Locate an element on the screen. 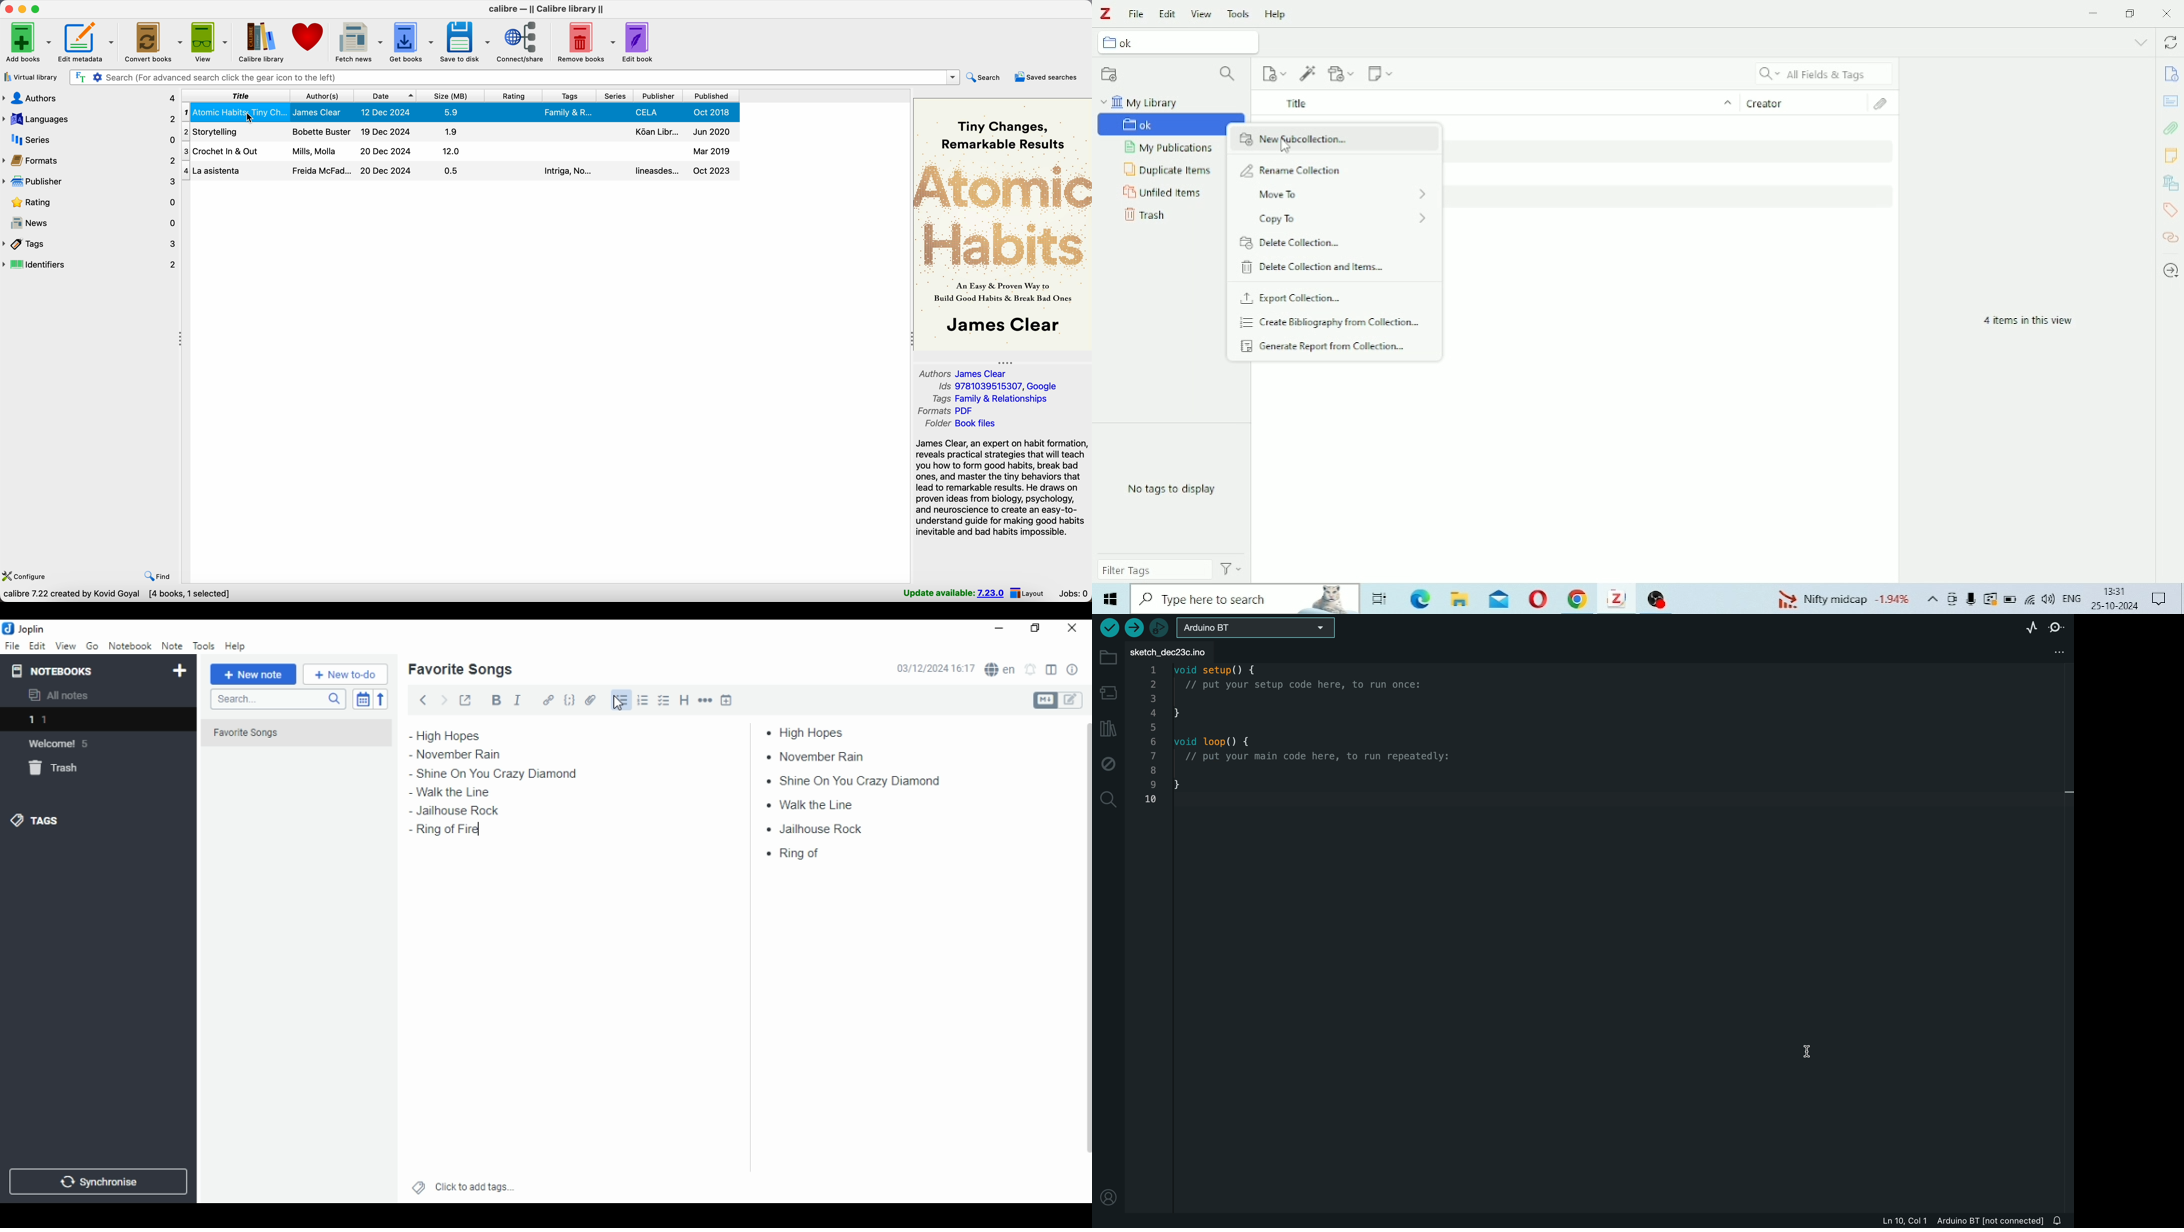  All Fields & Tags is located at coordinates (1824, 73).